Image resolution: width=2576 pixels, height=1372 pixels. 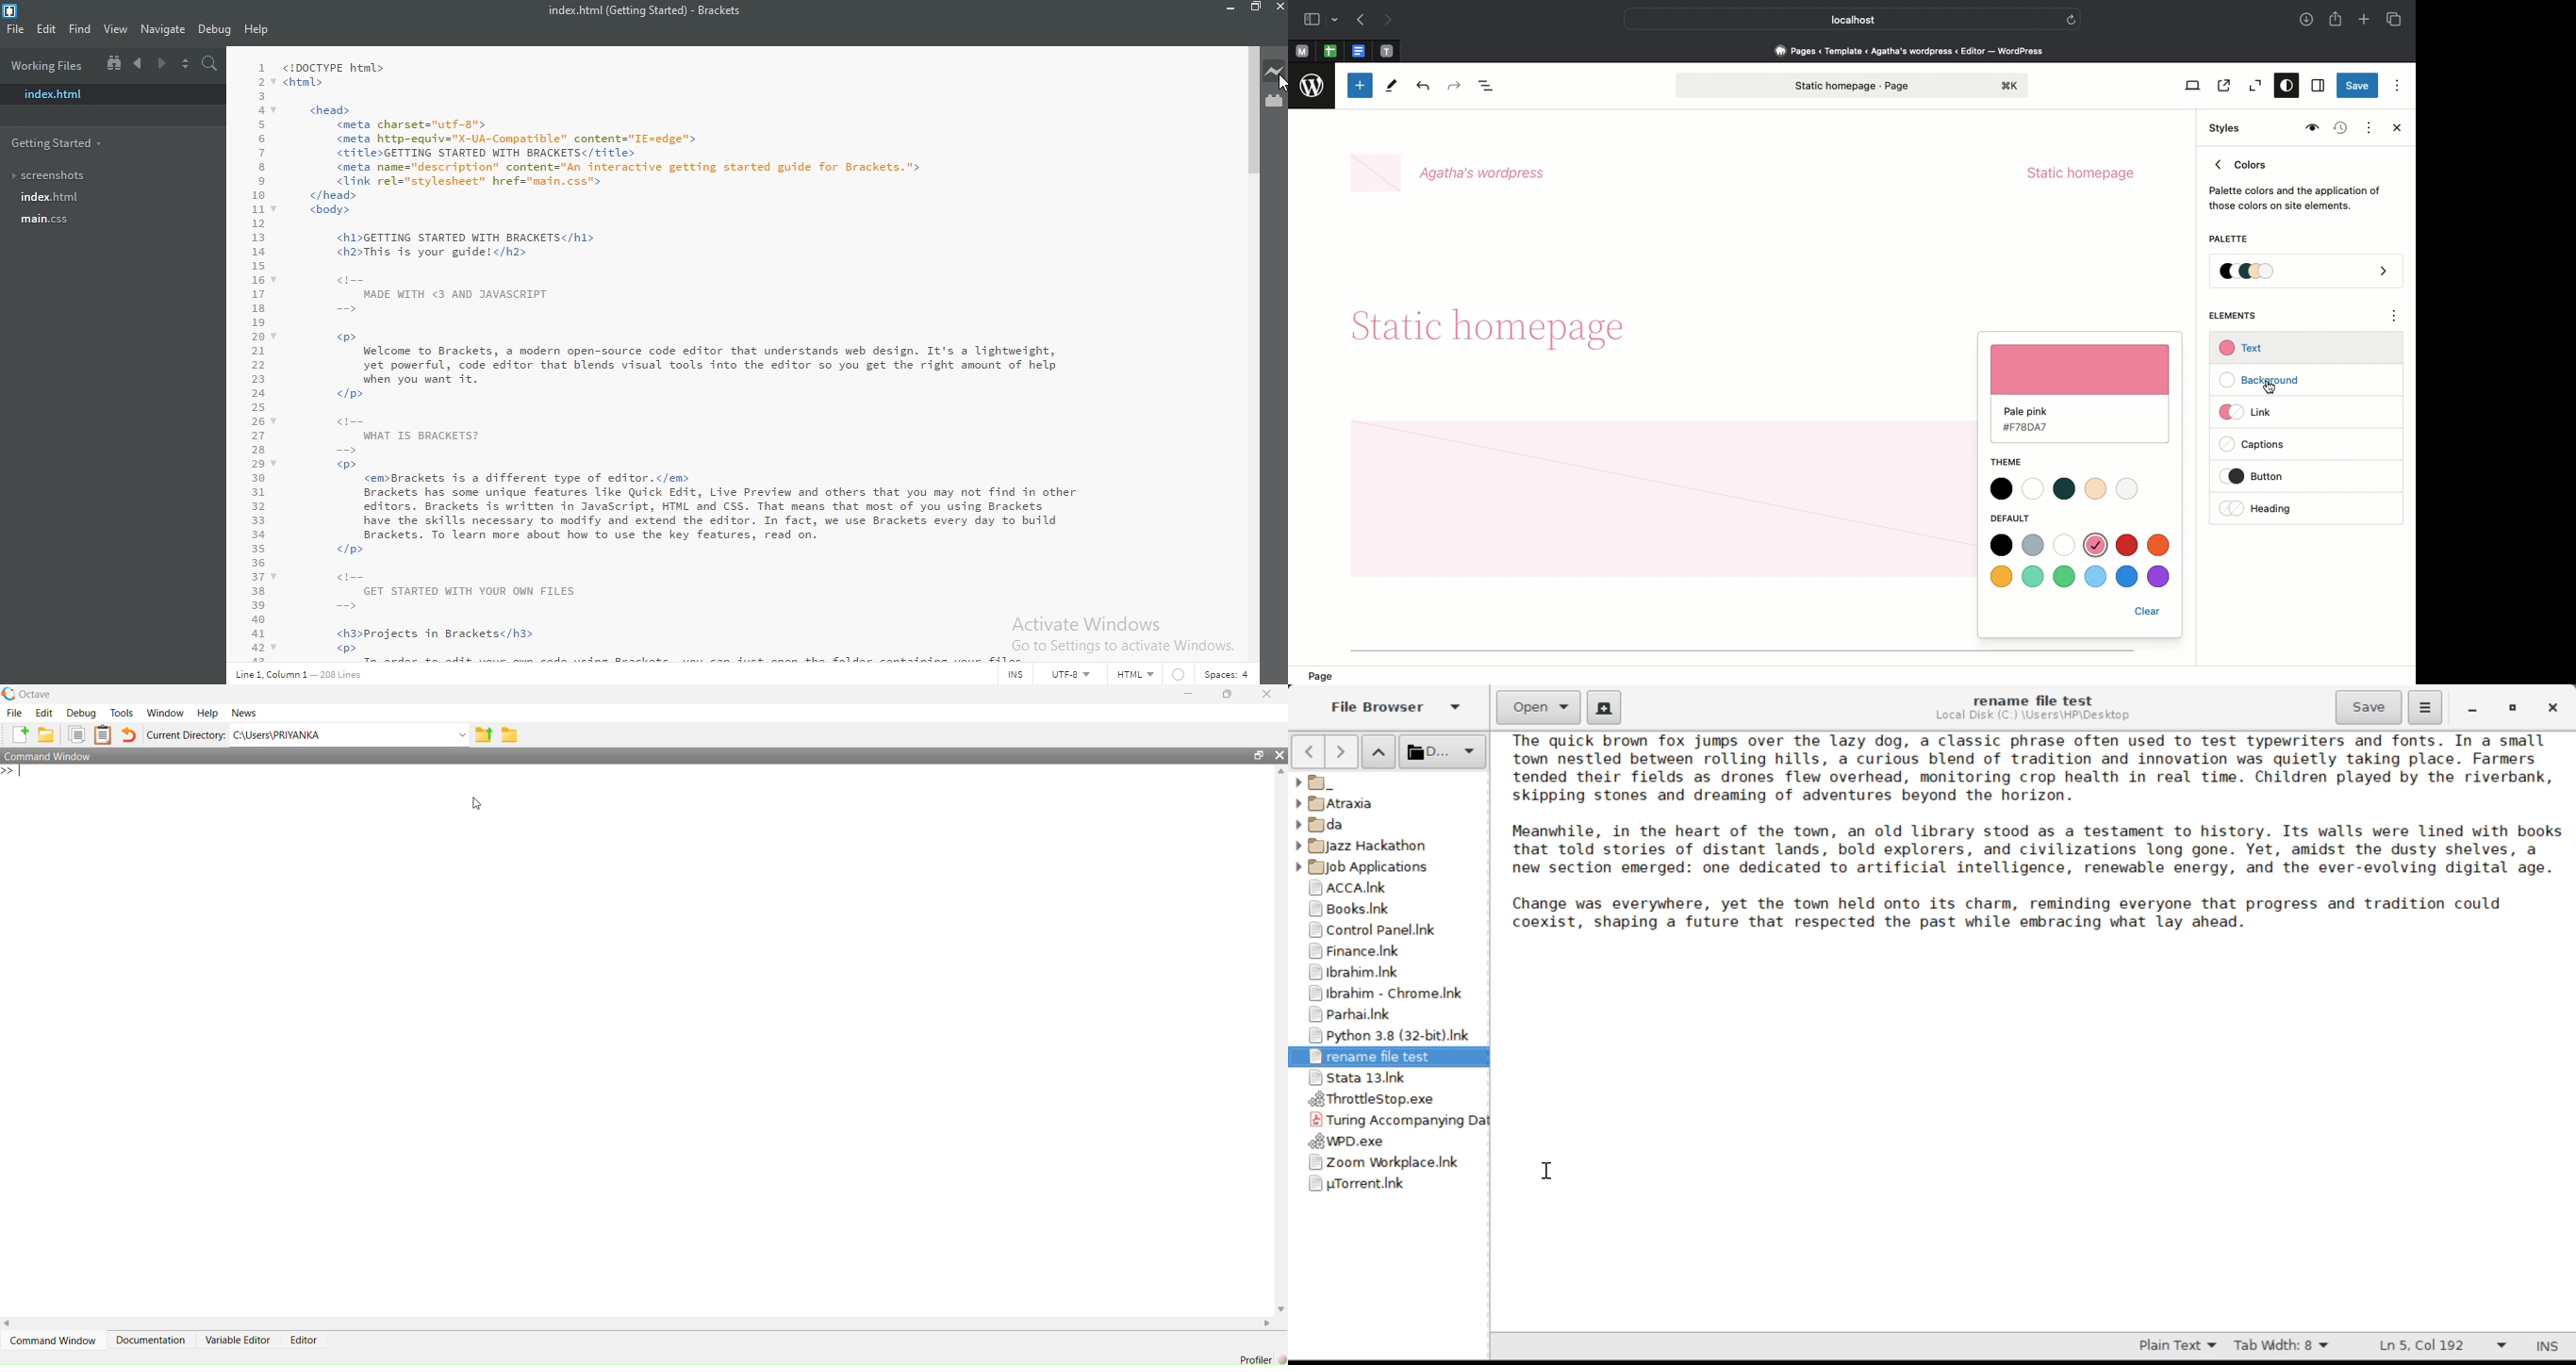 What do you see at coordinates (44, 30) in the screenshot?
I see `Edit` at bounding box center [44, 30].